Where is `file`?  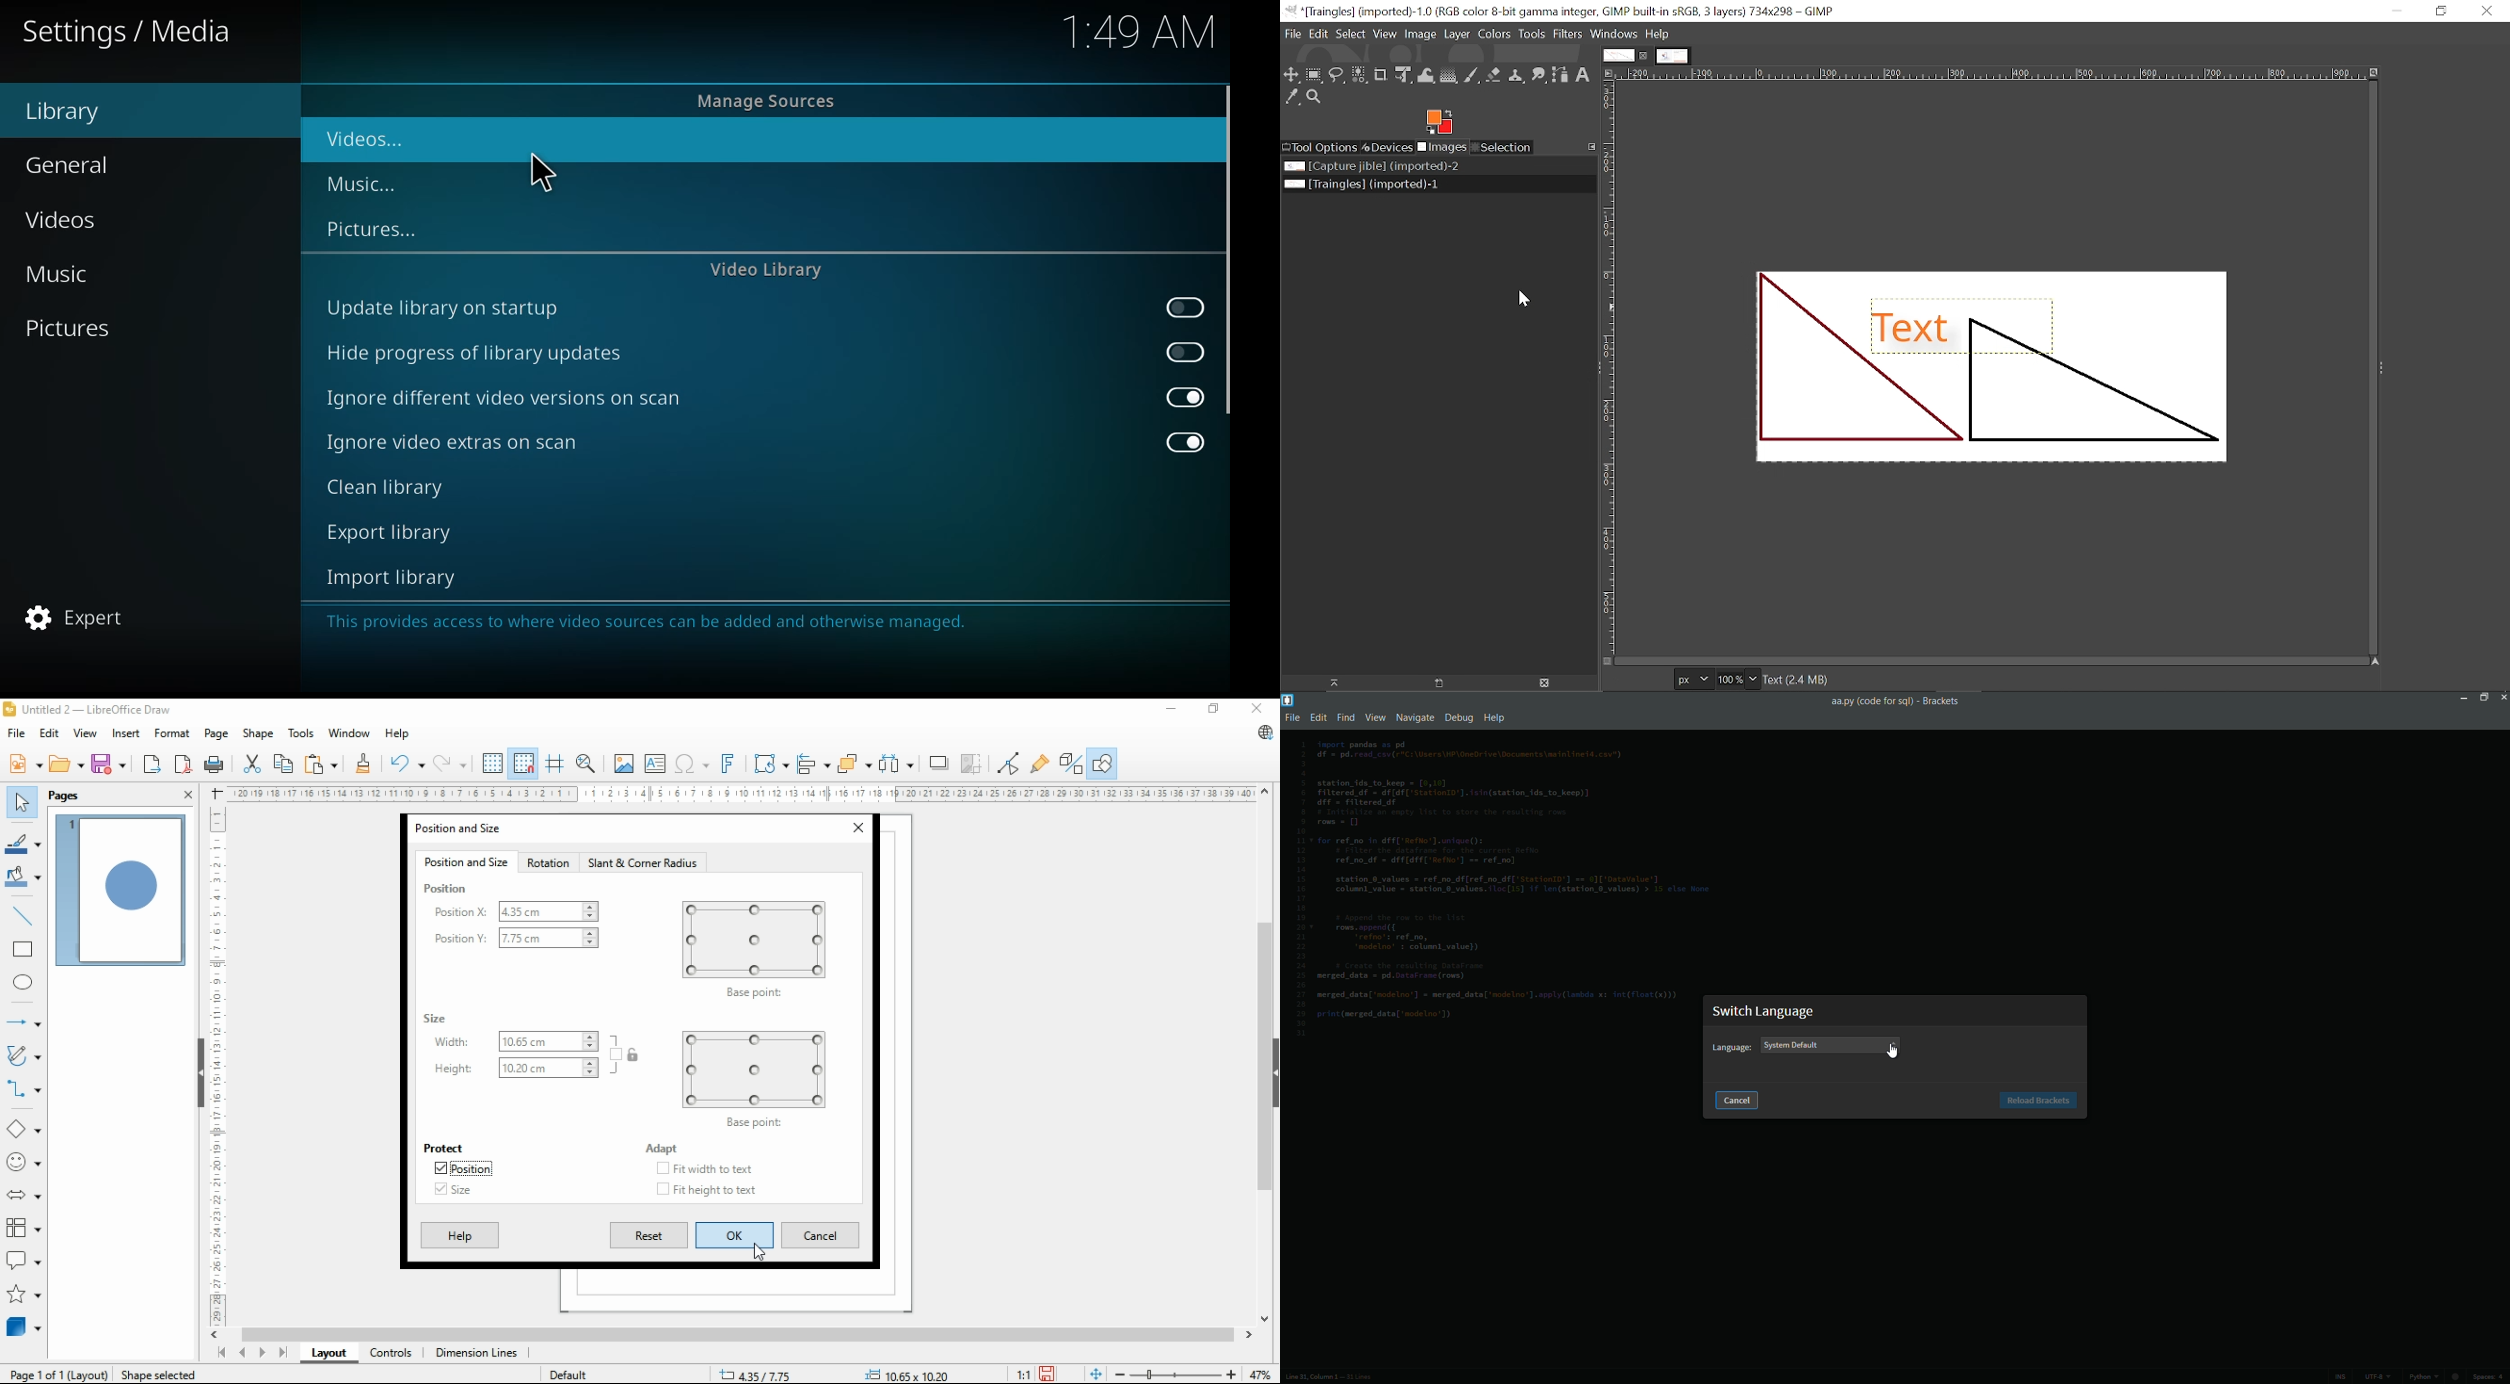
file is located at coordinates (17, 734).